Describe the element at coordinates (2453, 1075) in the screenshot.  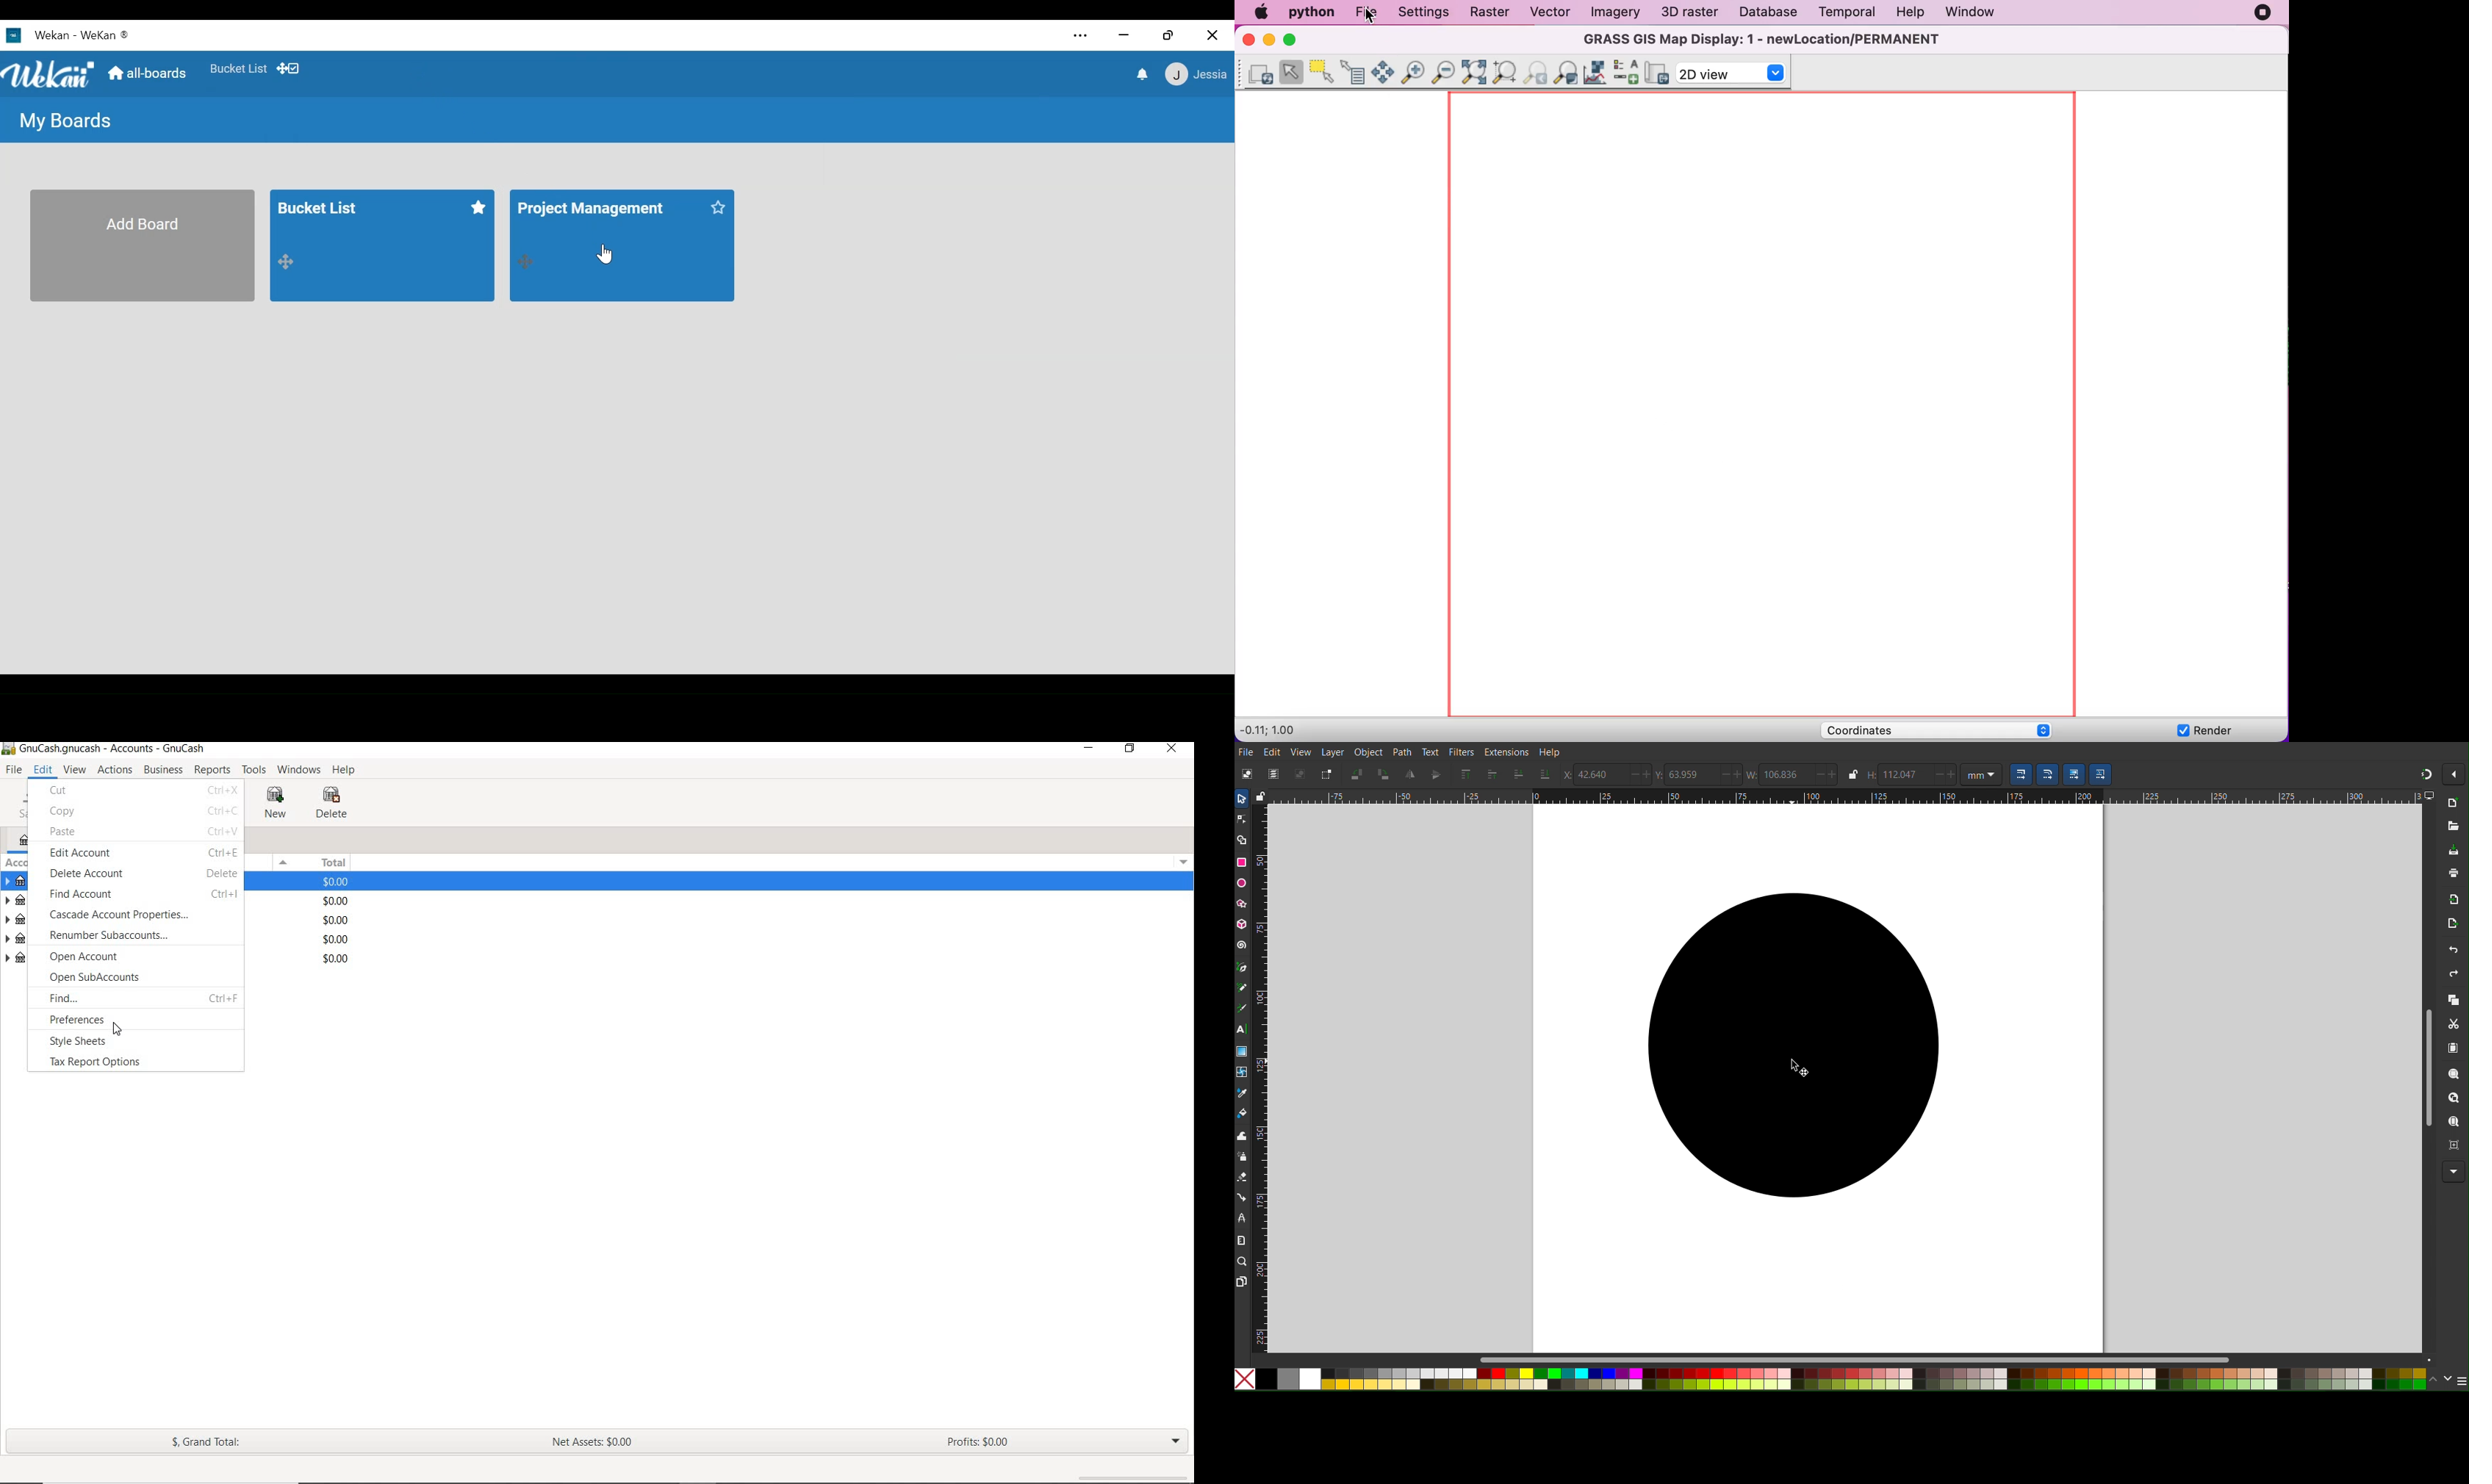
I see `Zoom Selection` at that location.